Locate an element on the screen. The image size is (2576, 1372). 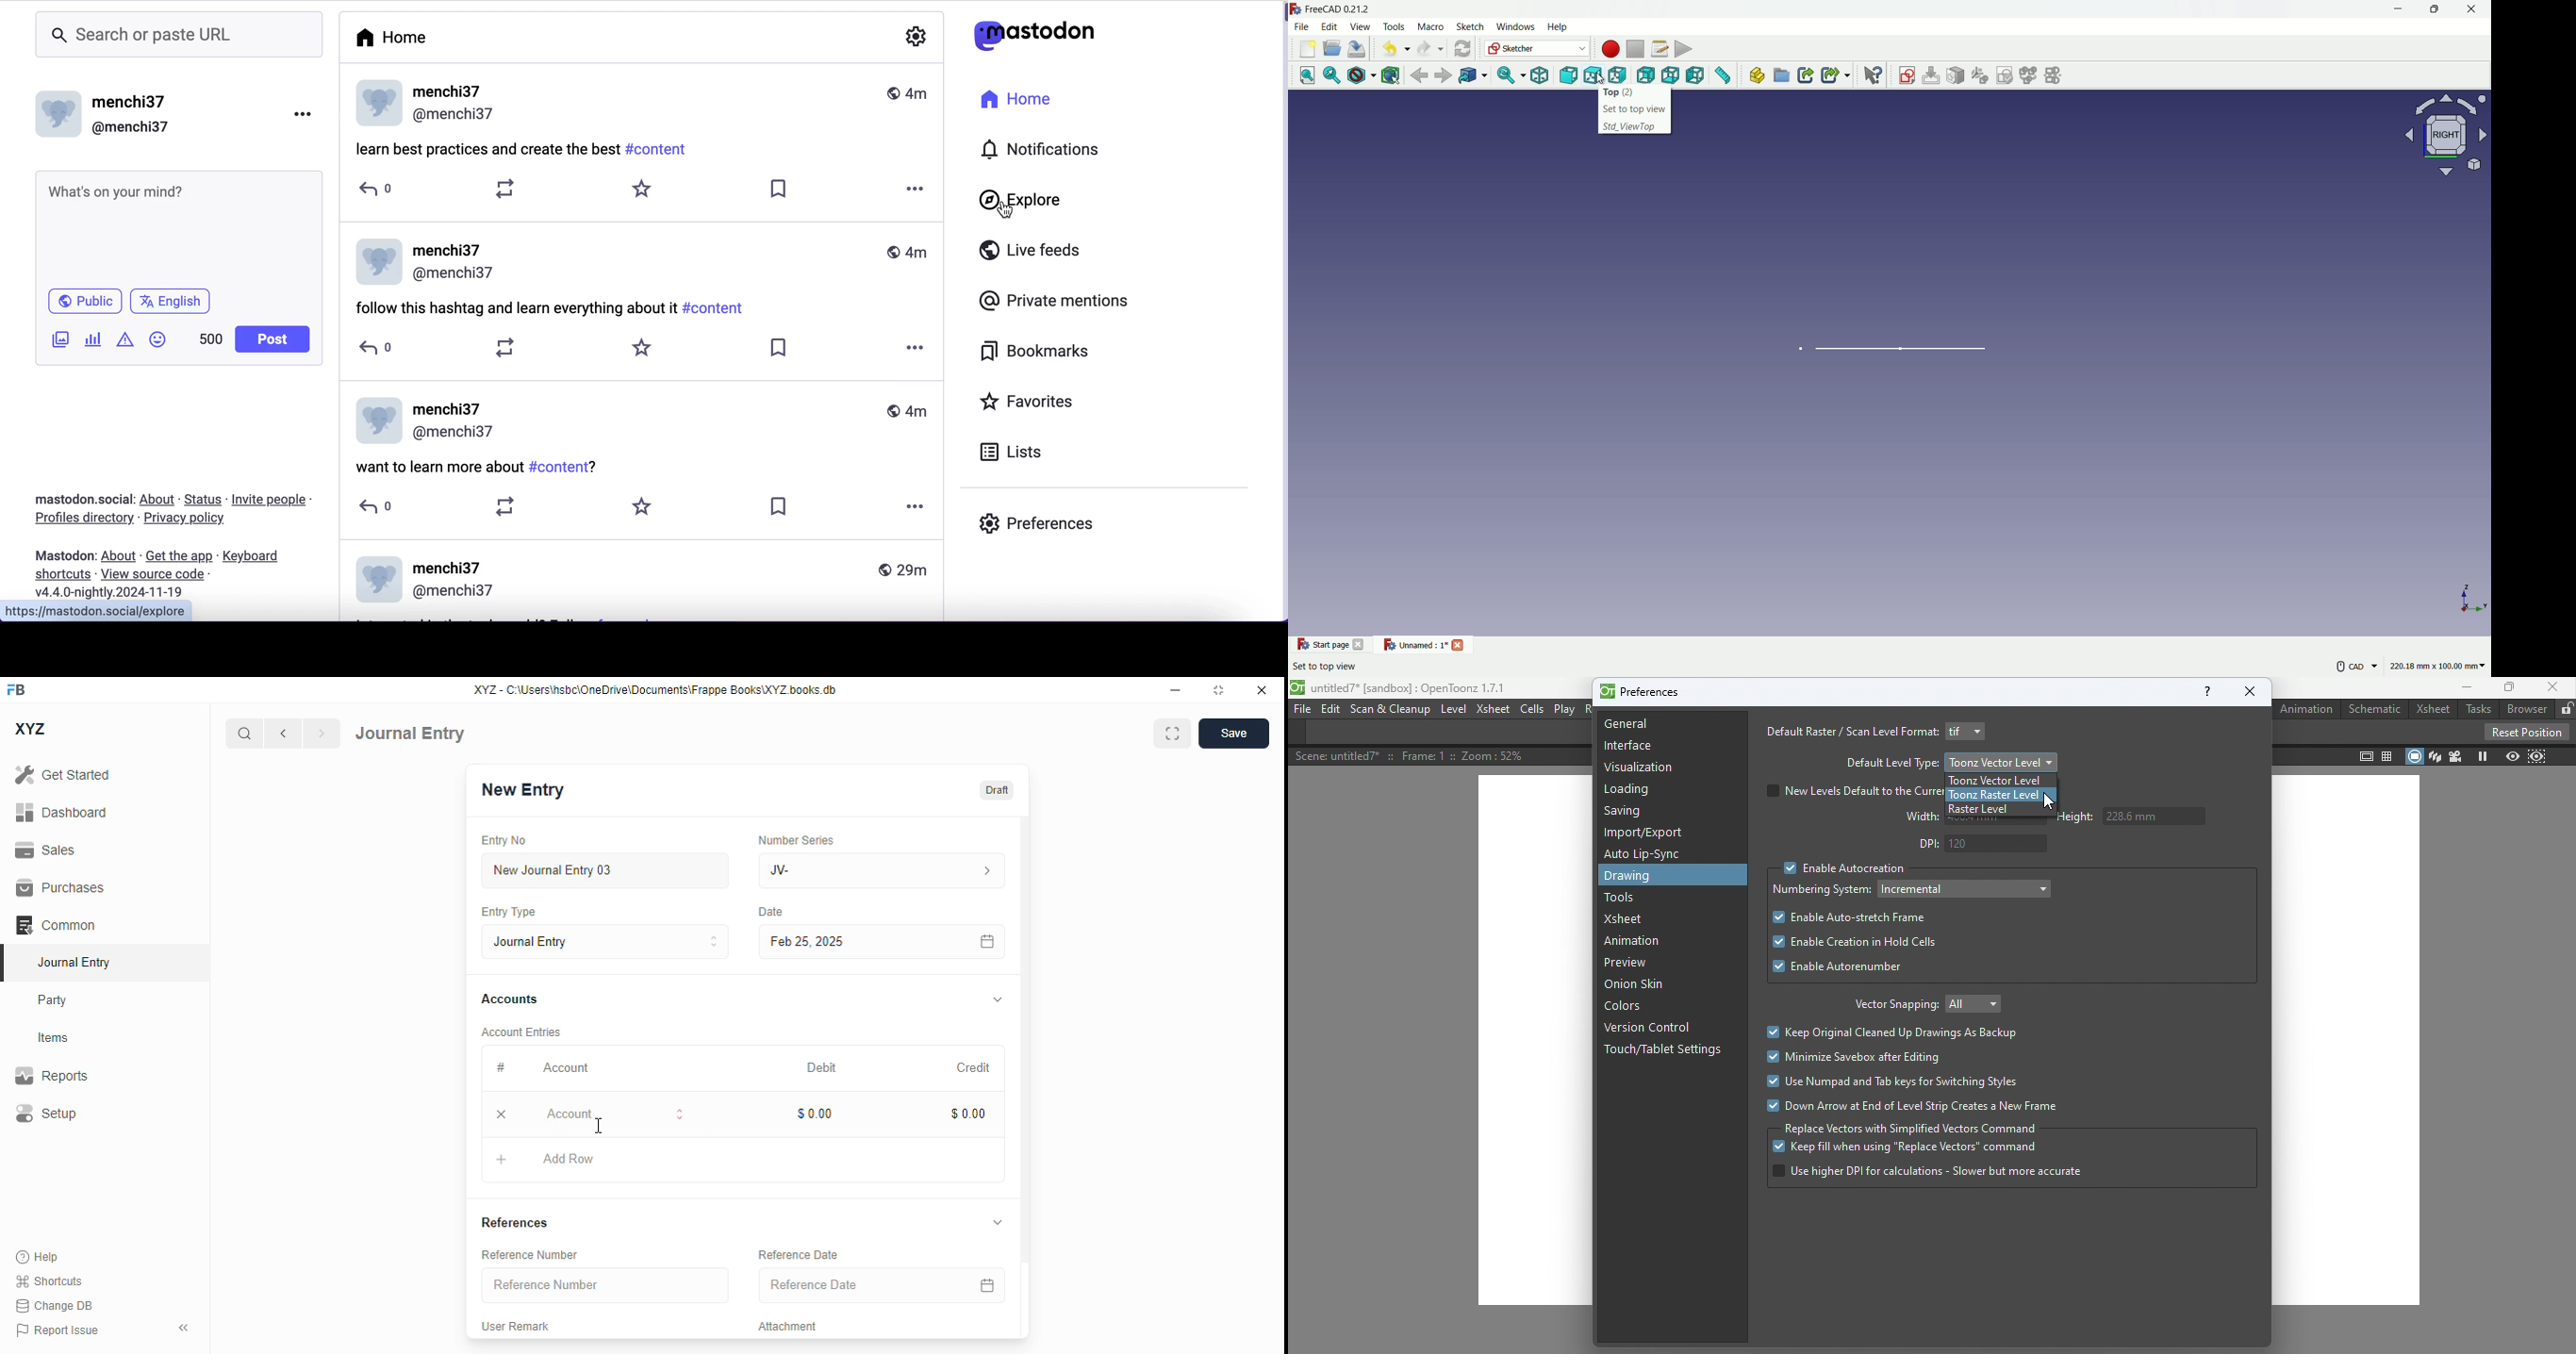
status is located at coordinates (203, 500).